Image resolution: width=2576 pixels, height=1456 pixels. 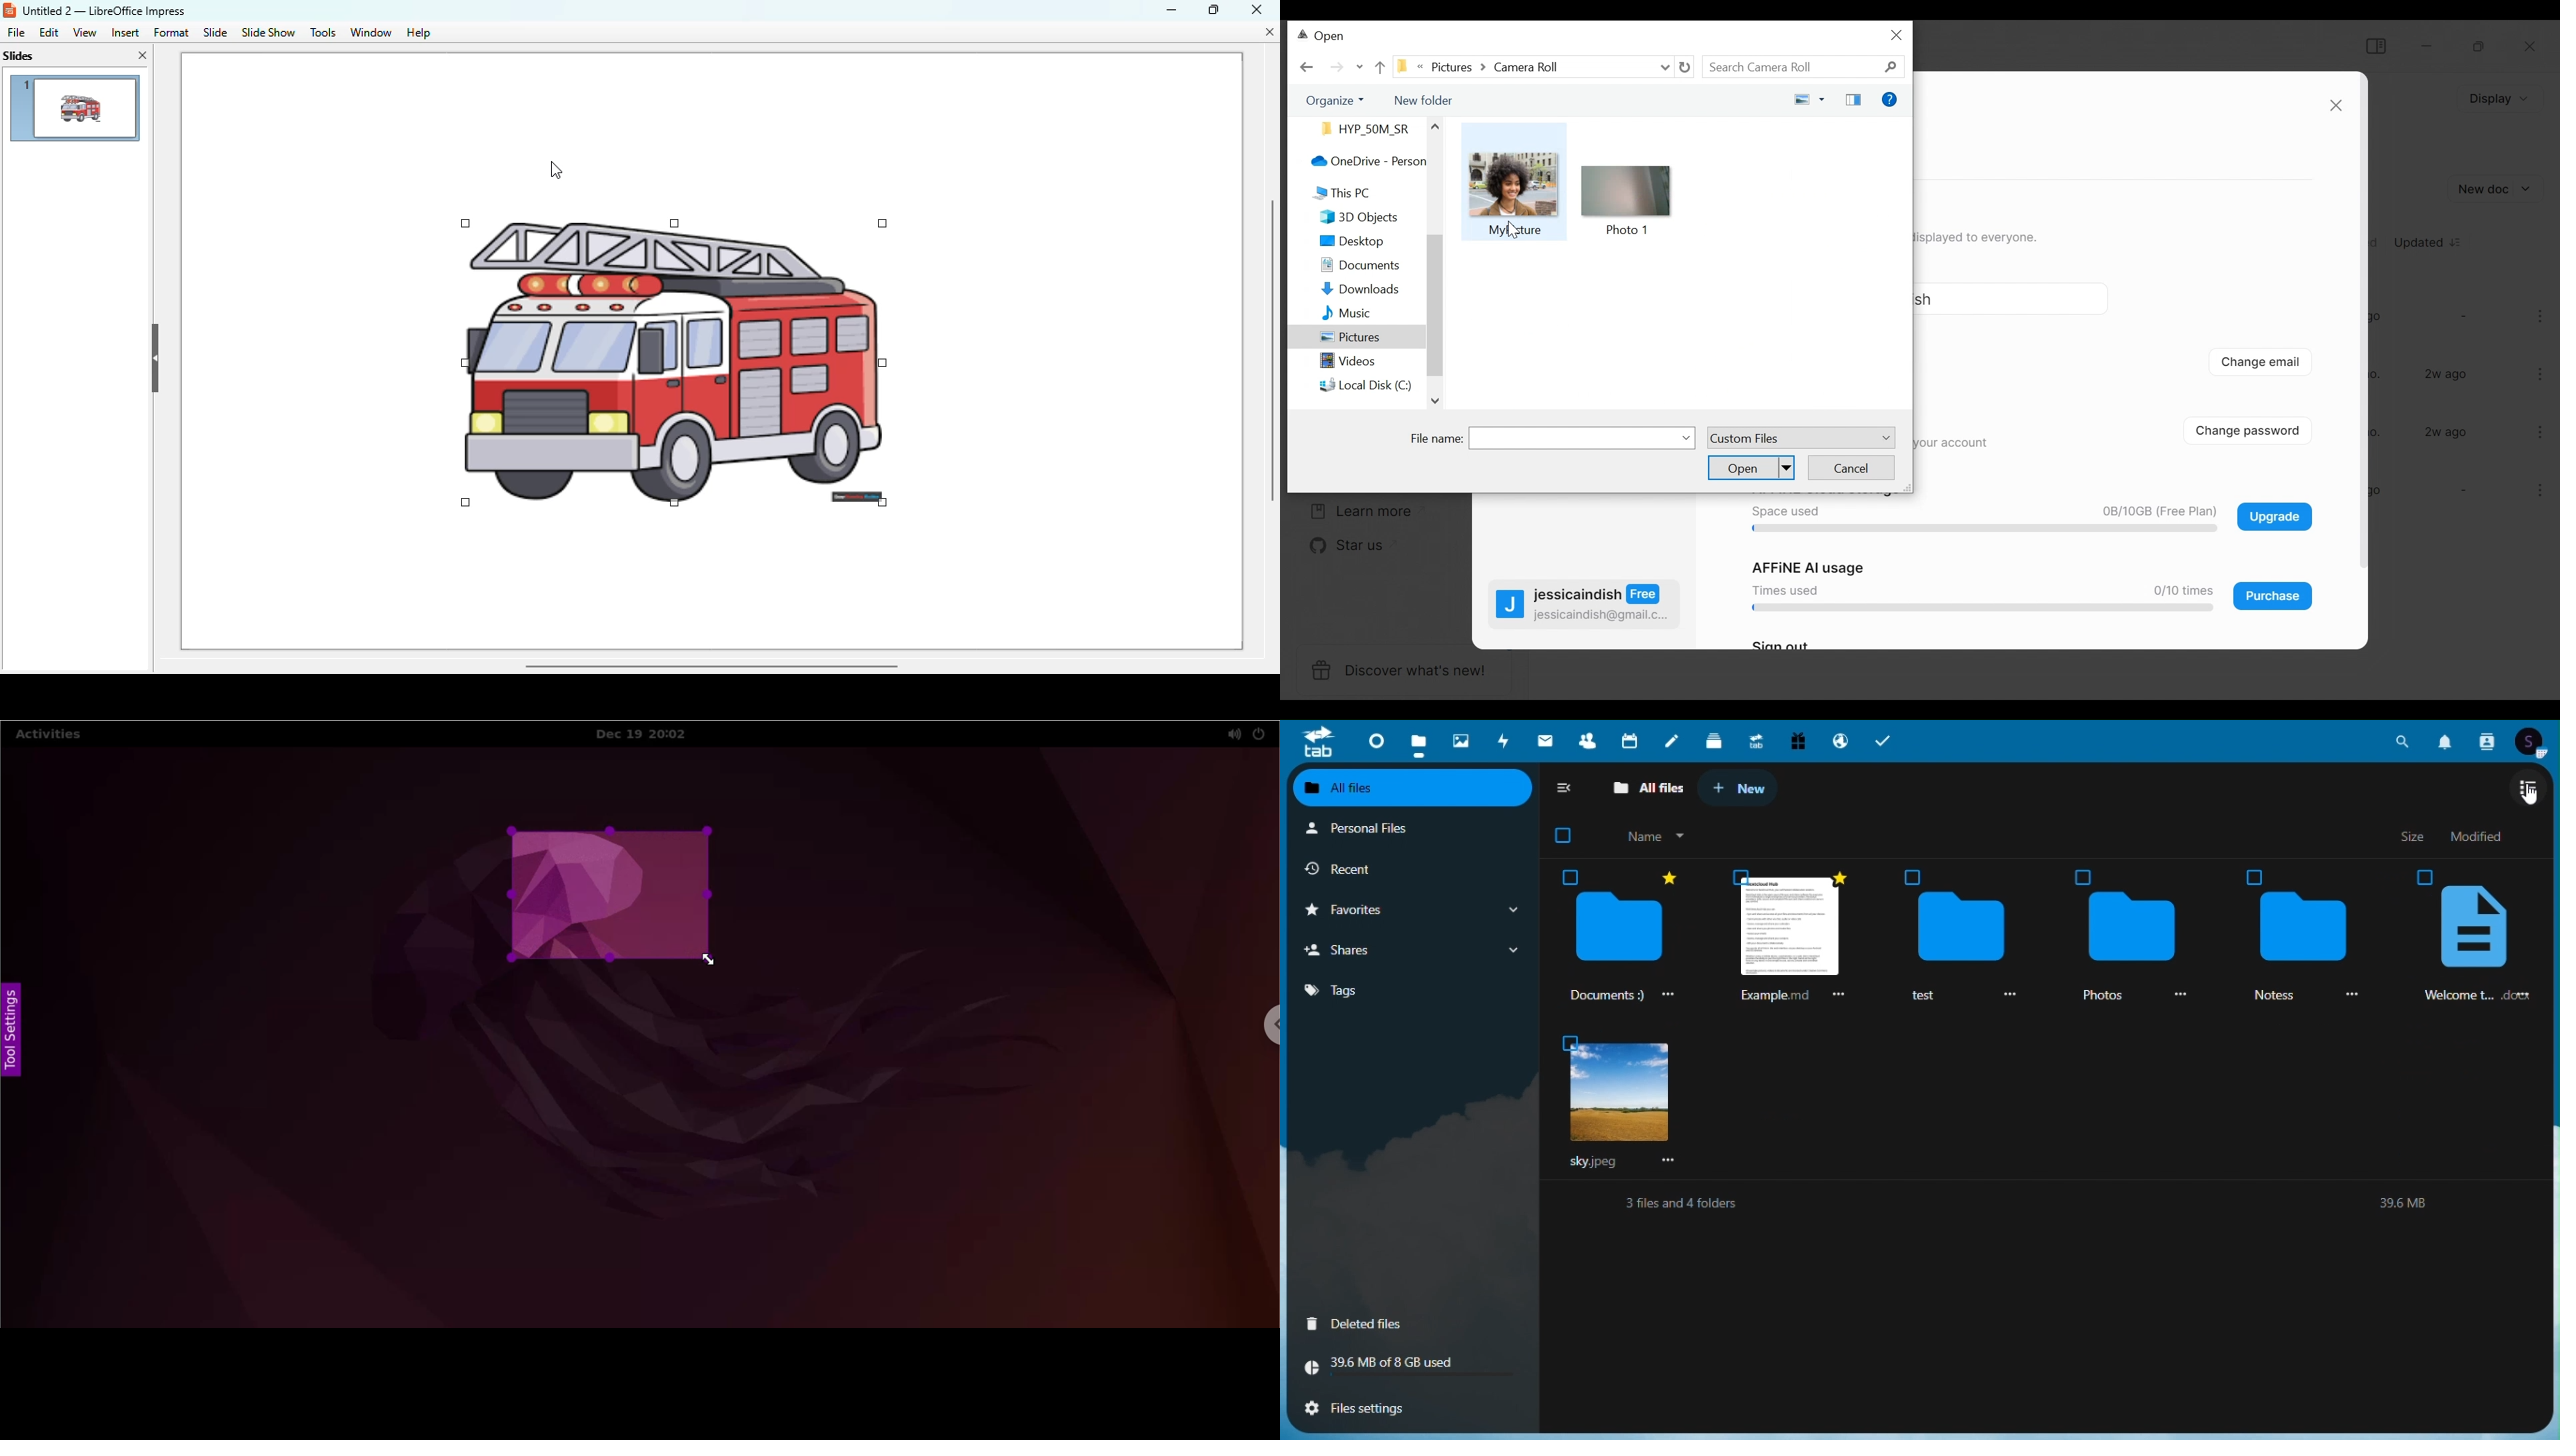 What do you see at coordinates (1270, 351) in the screenshot?
I see `vertical scroll bar` at bounding box center [1270, 351].